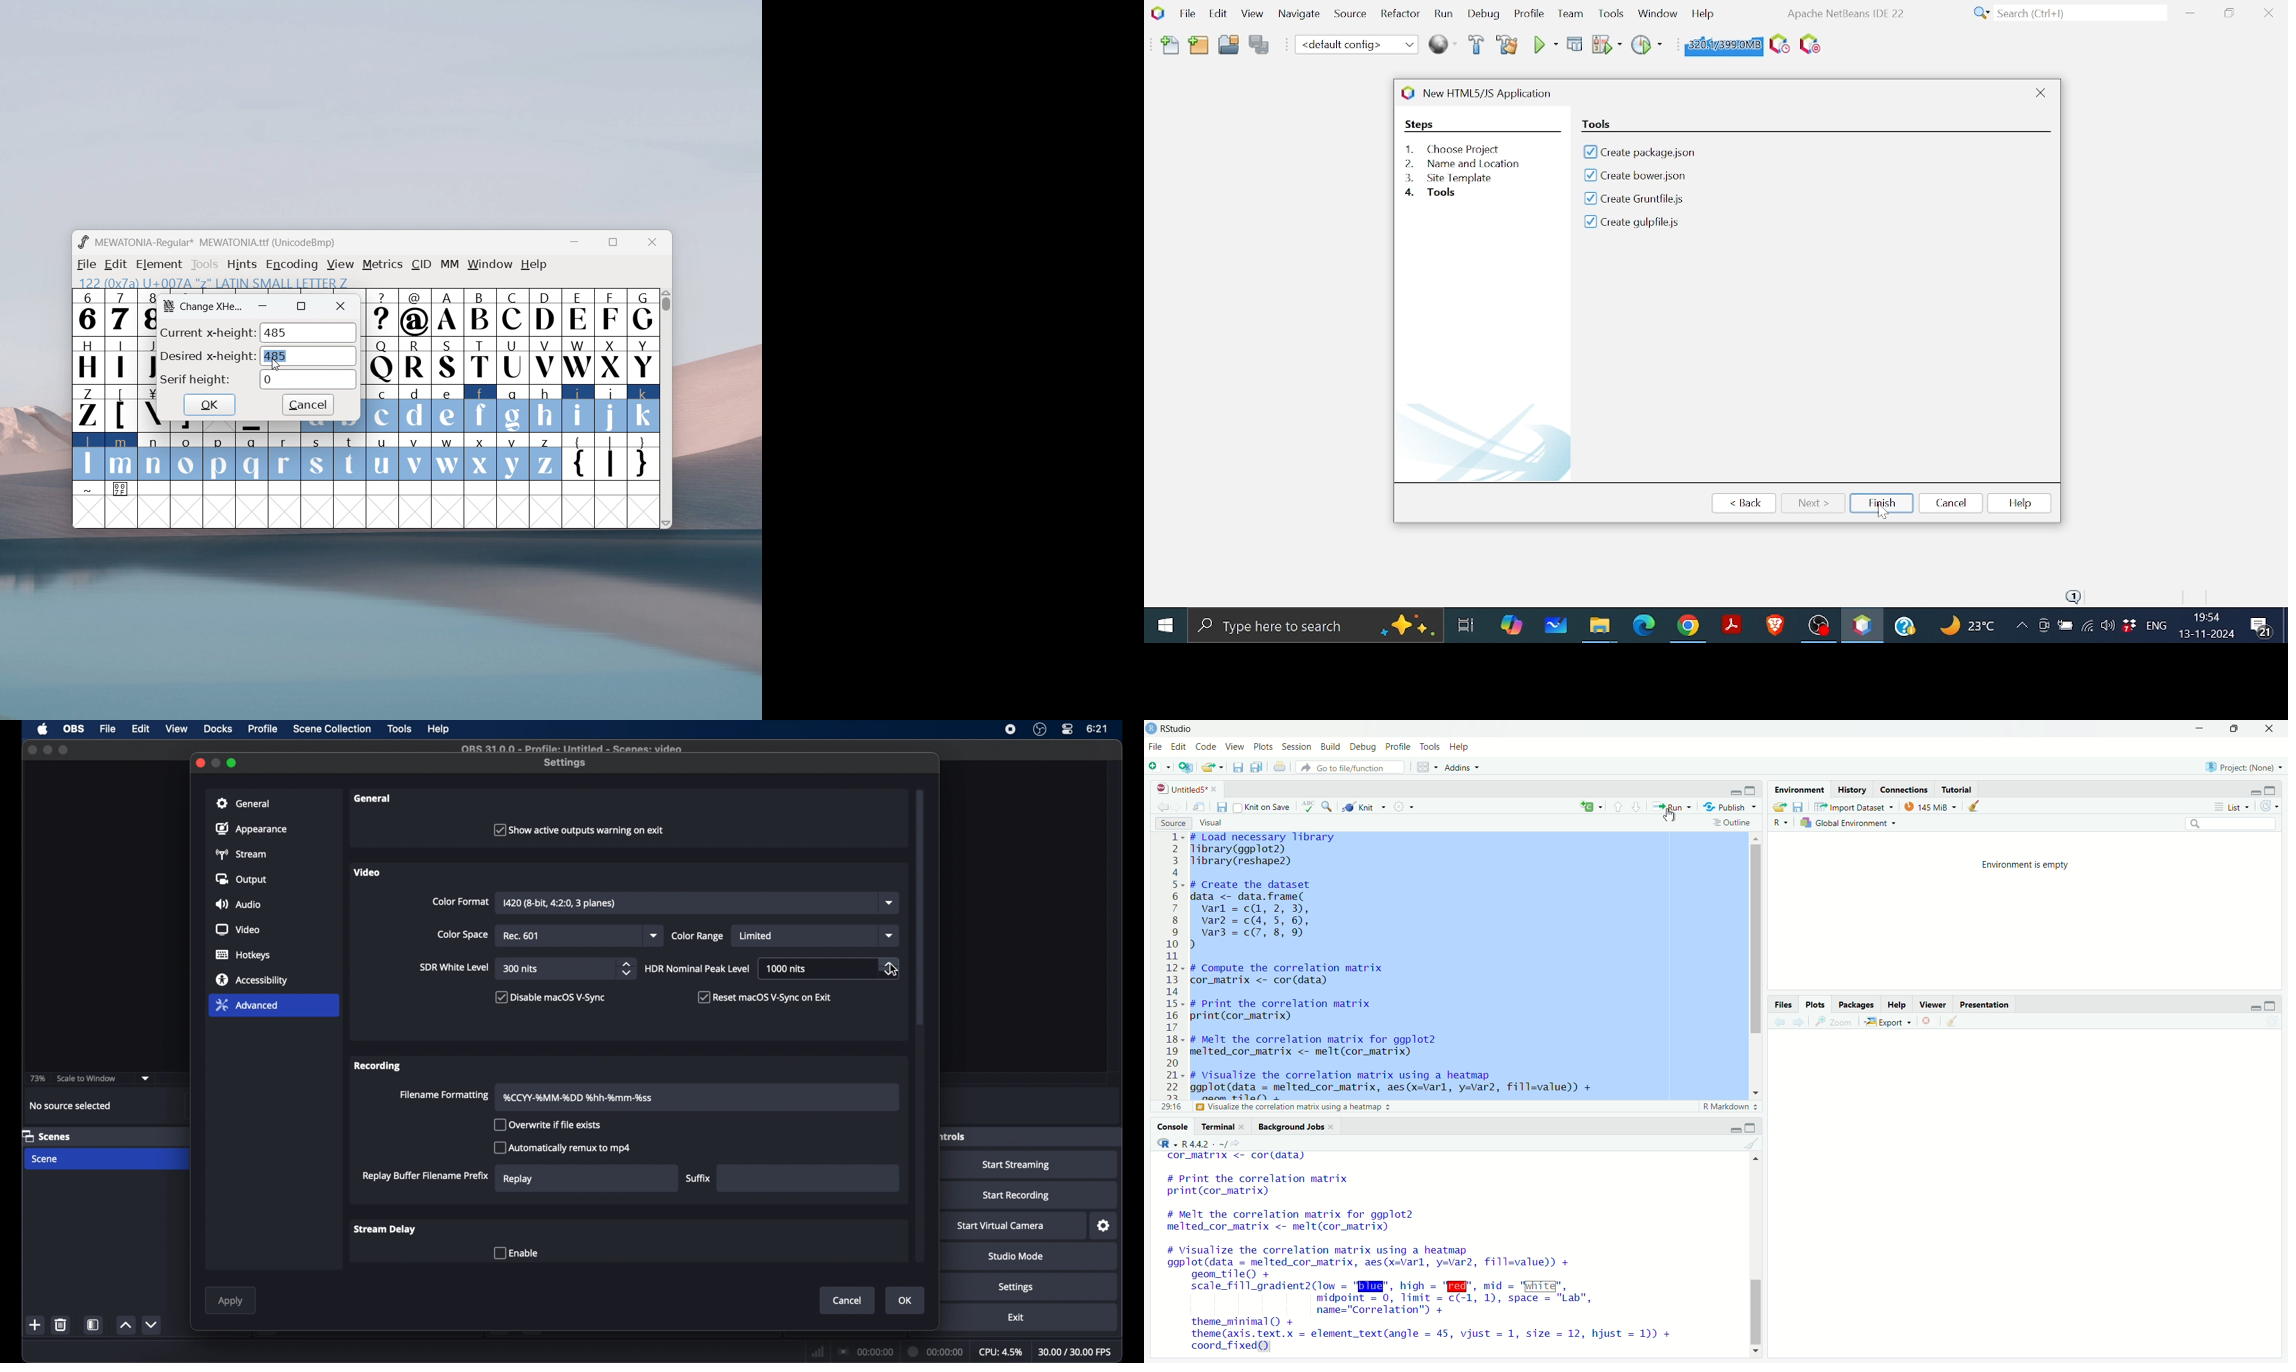 The height and width of the screenshot is (1372, 2296). I want to click on decrement, so click(153, 1325).